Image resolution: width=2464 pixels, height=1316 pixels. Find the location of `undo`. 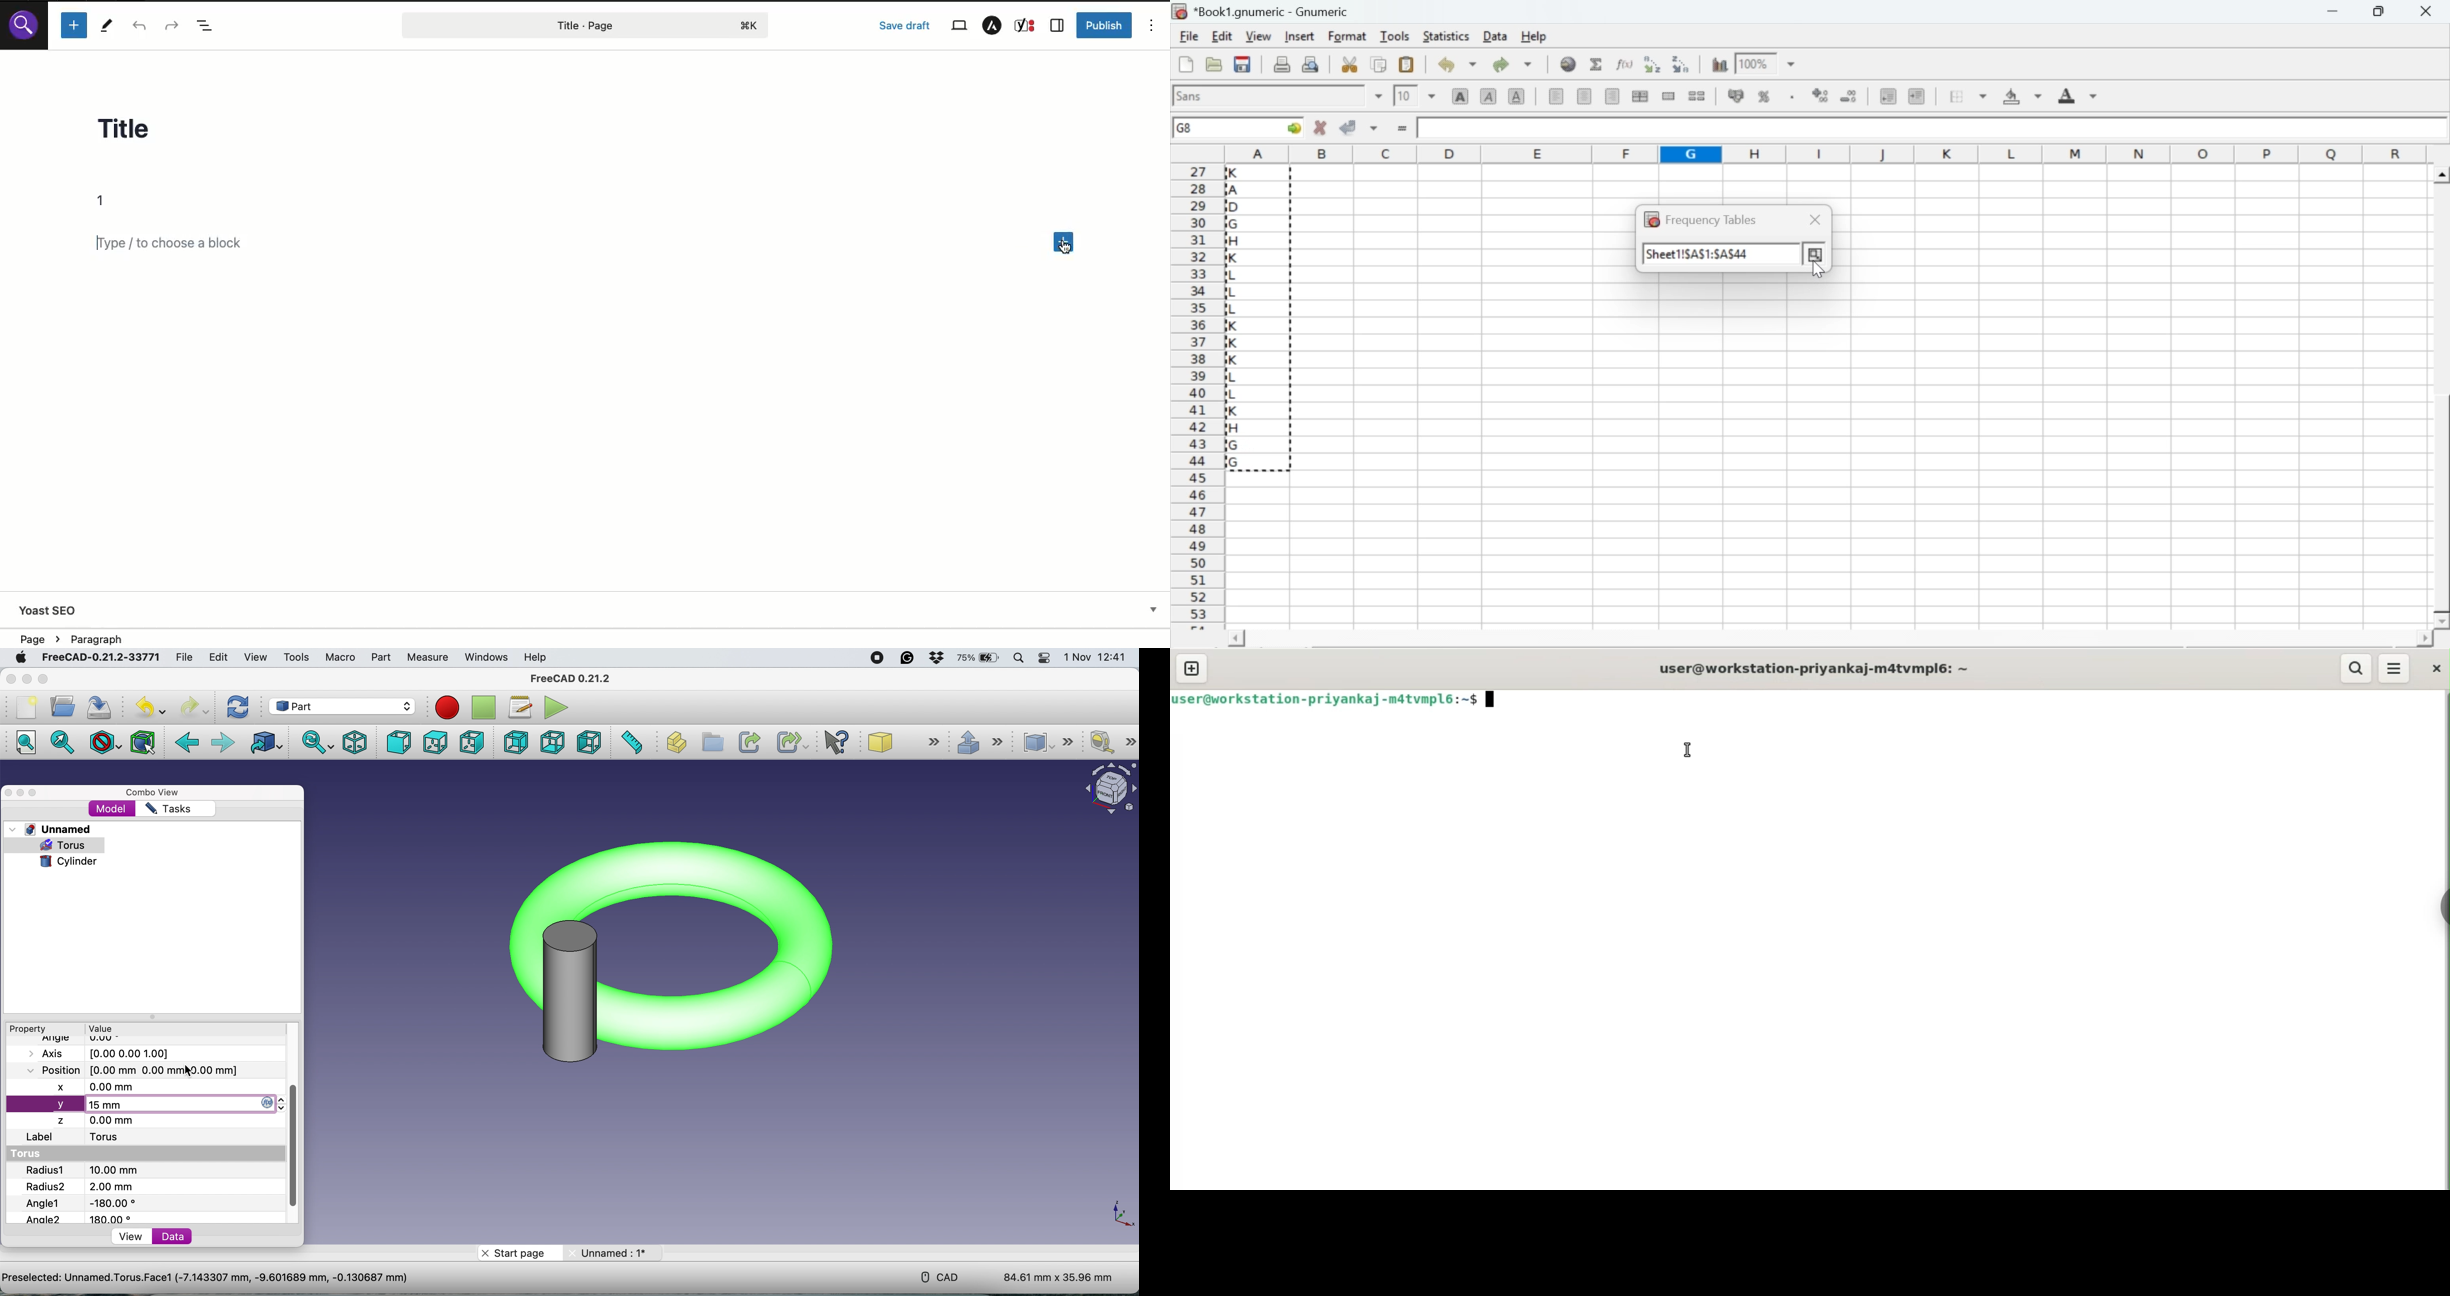

undo is located at coordinates (1456, 65).